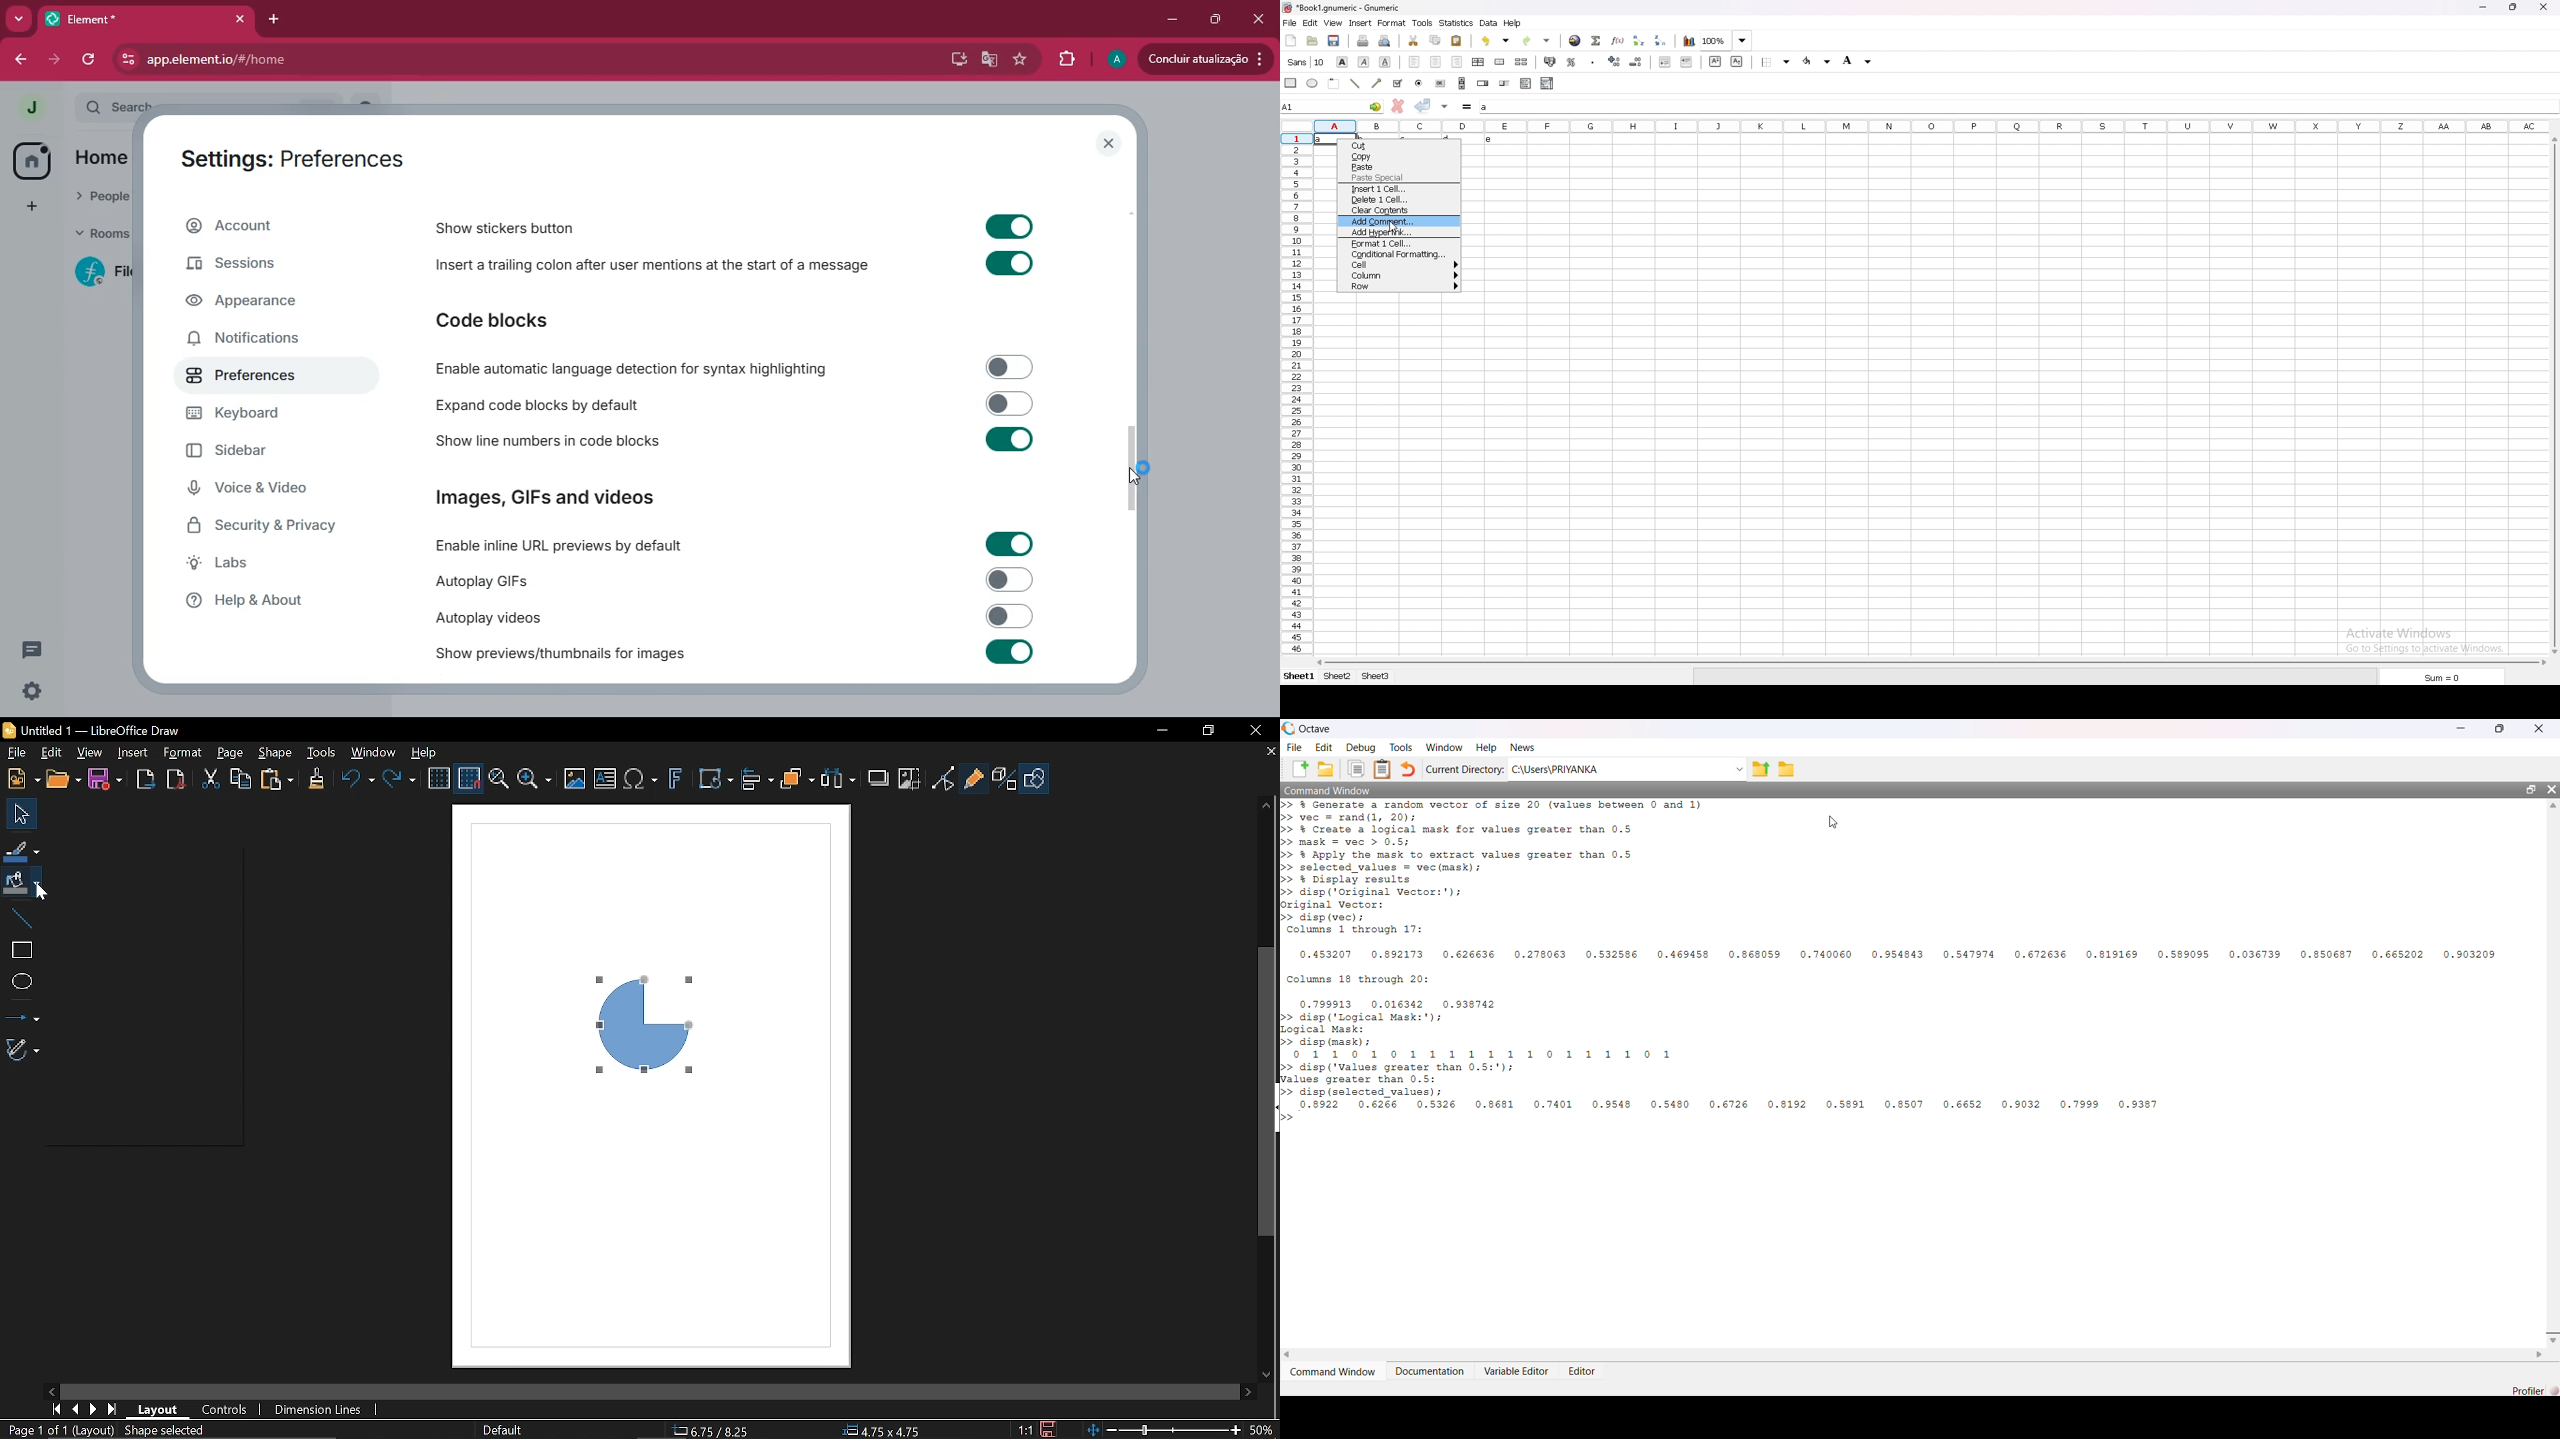  Describe the element at coordinates (1689, 41) in the screenshot. I see `chart` at that location.